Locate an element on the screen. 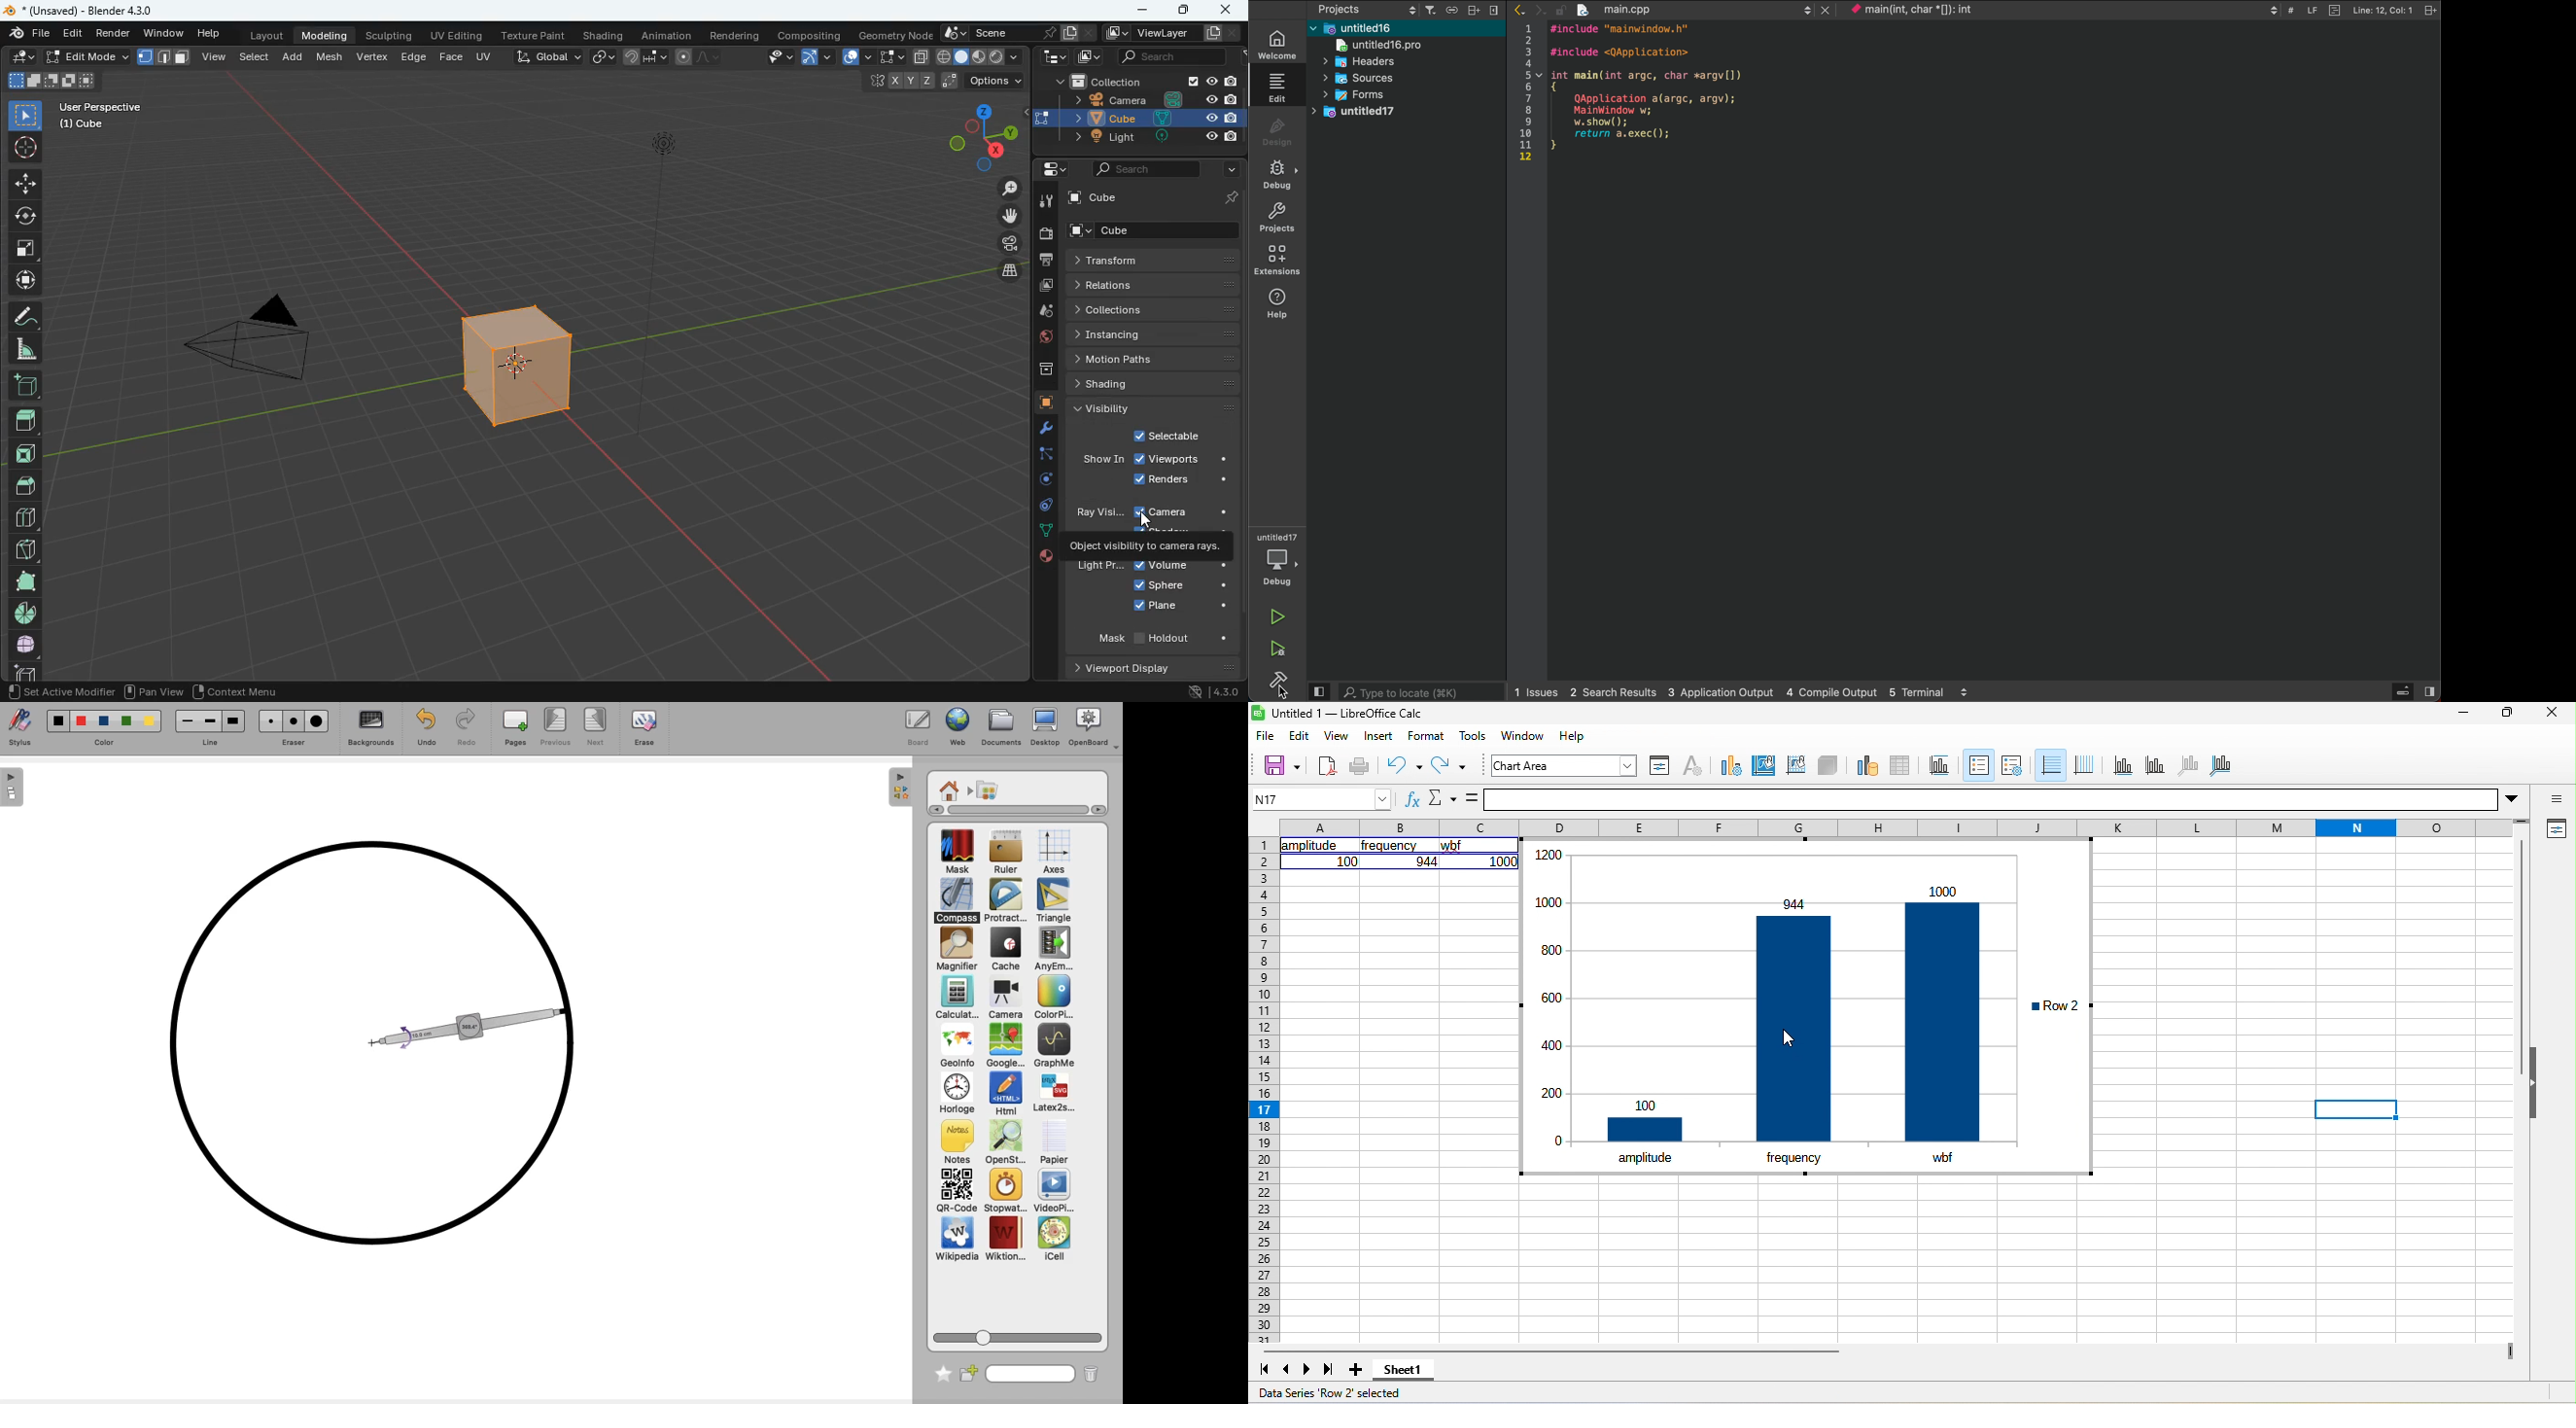 Image resolution: width=2576 pixels, height=1428 pixels. edit mode is located at coordinates (89, 57).